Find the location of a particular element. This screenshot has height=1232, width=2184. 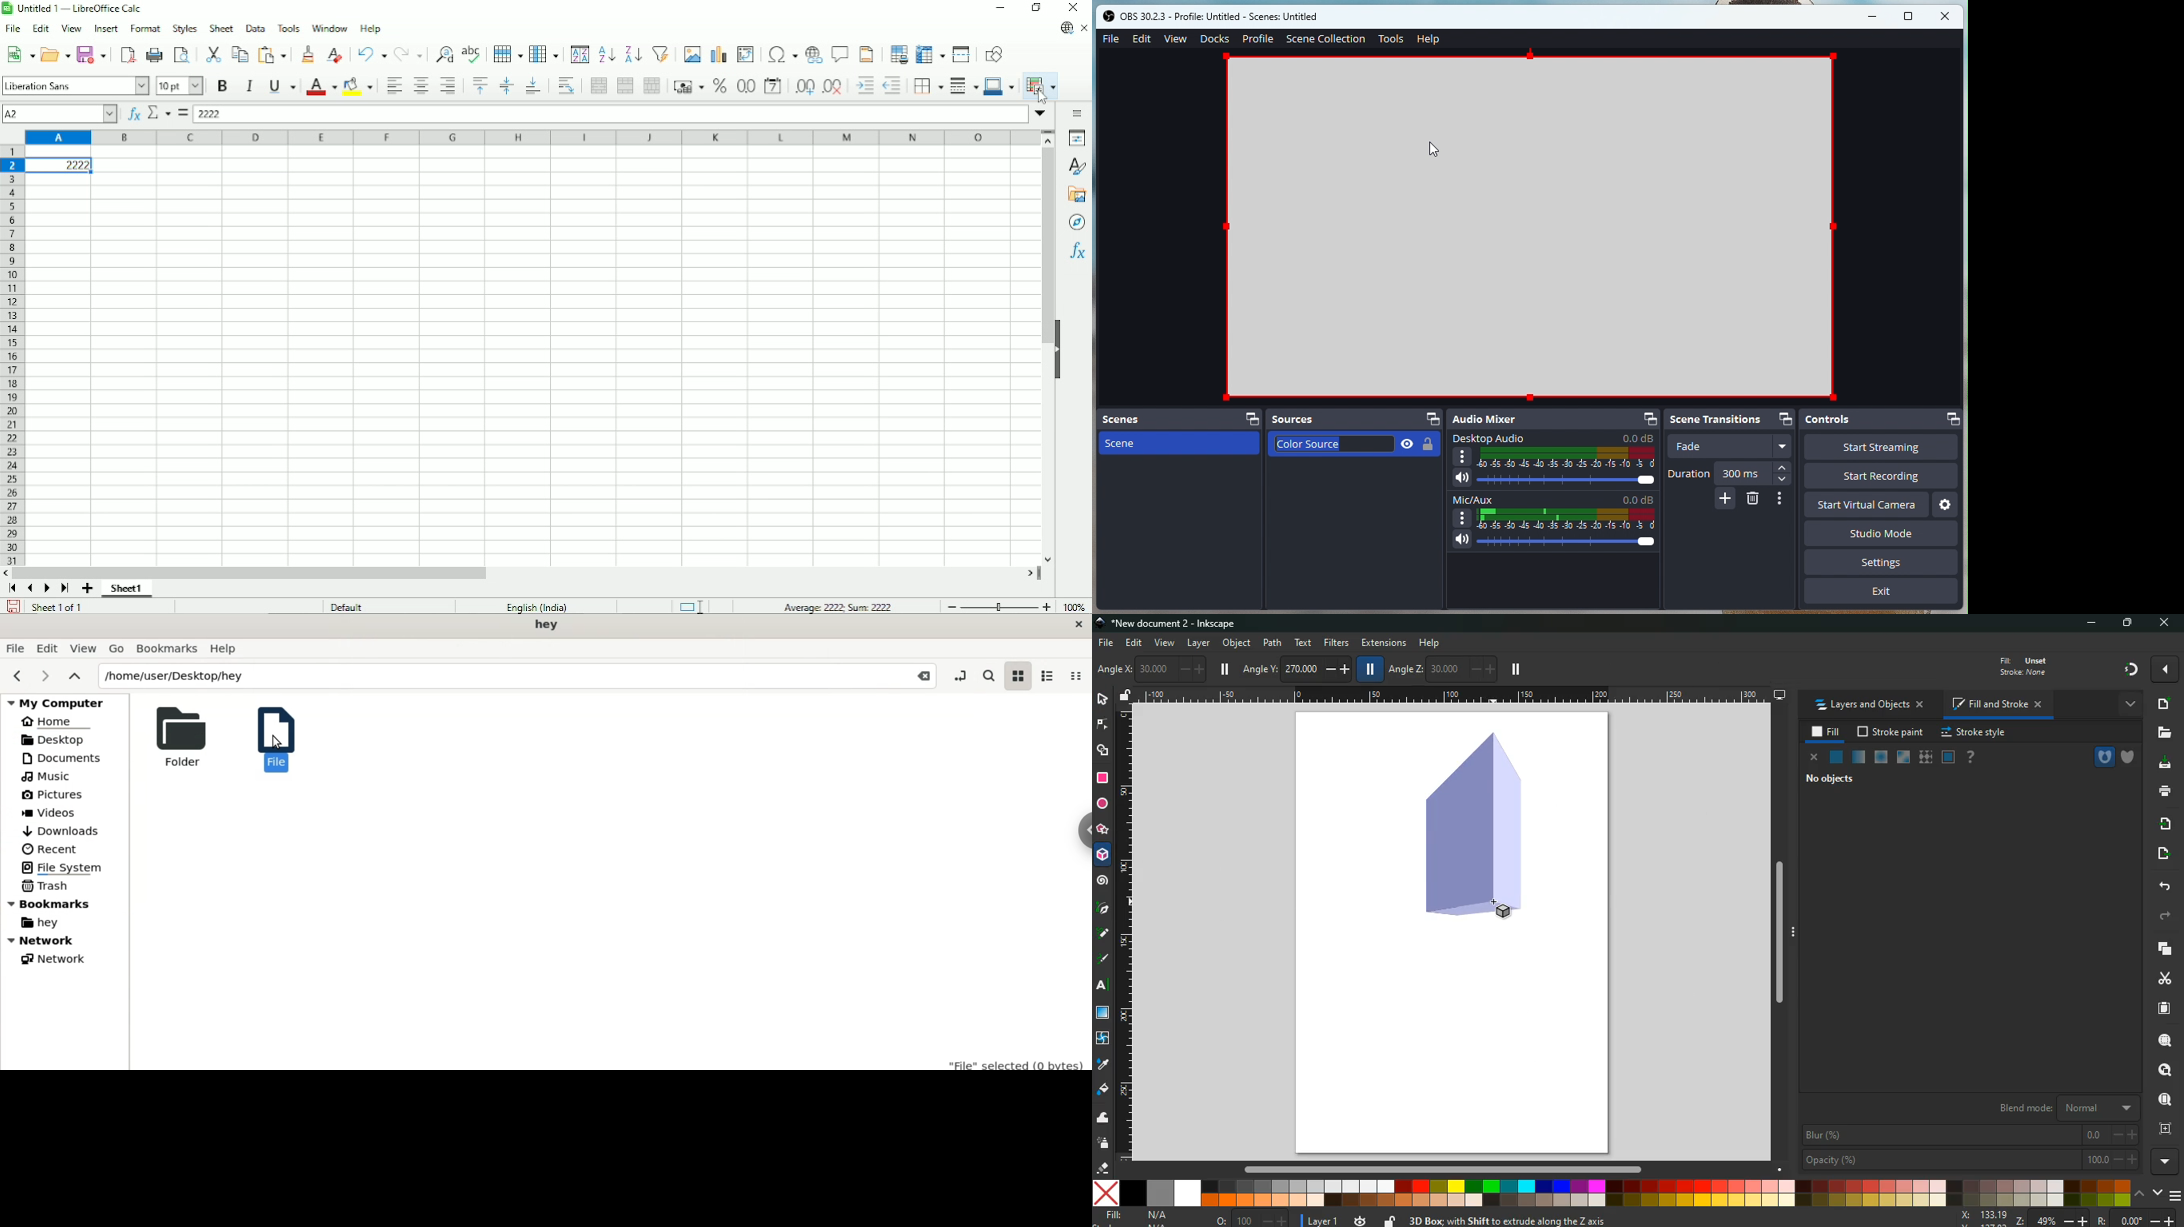

Horizontal scrollbar is located at coordinates (249, 573).